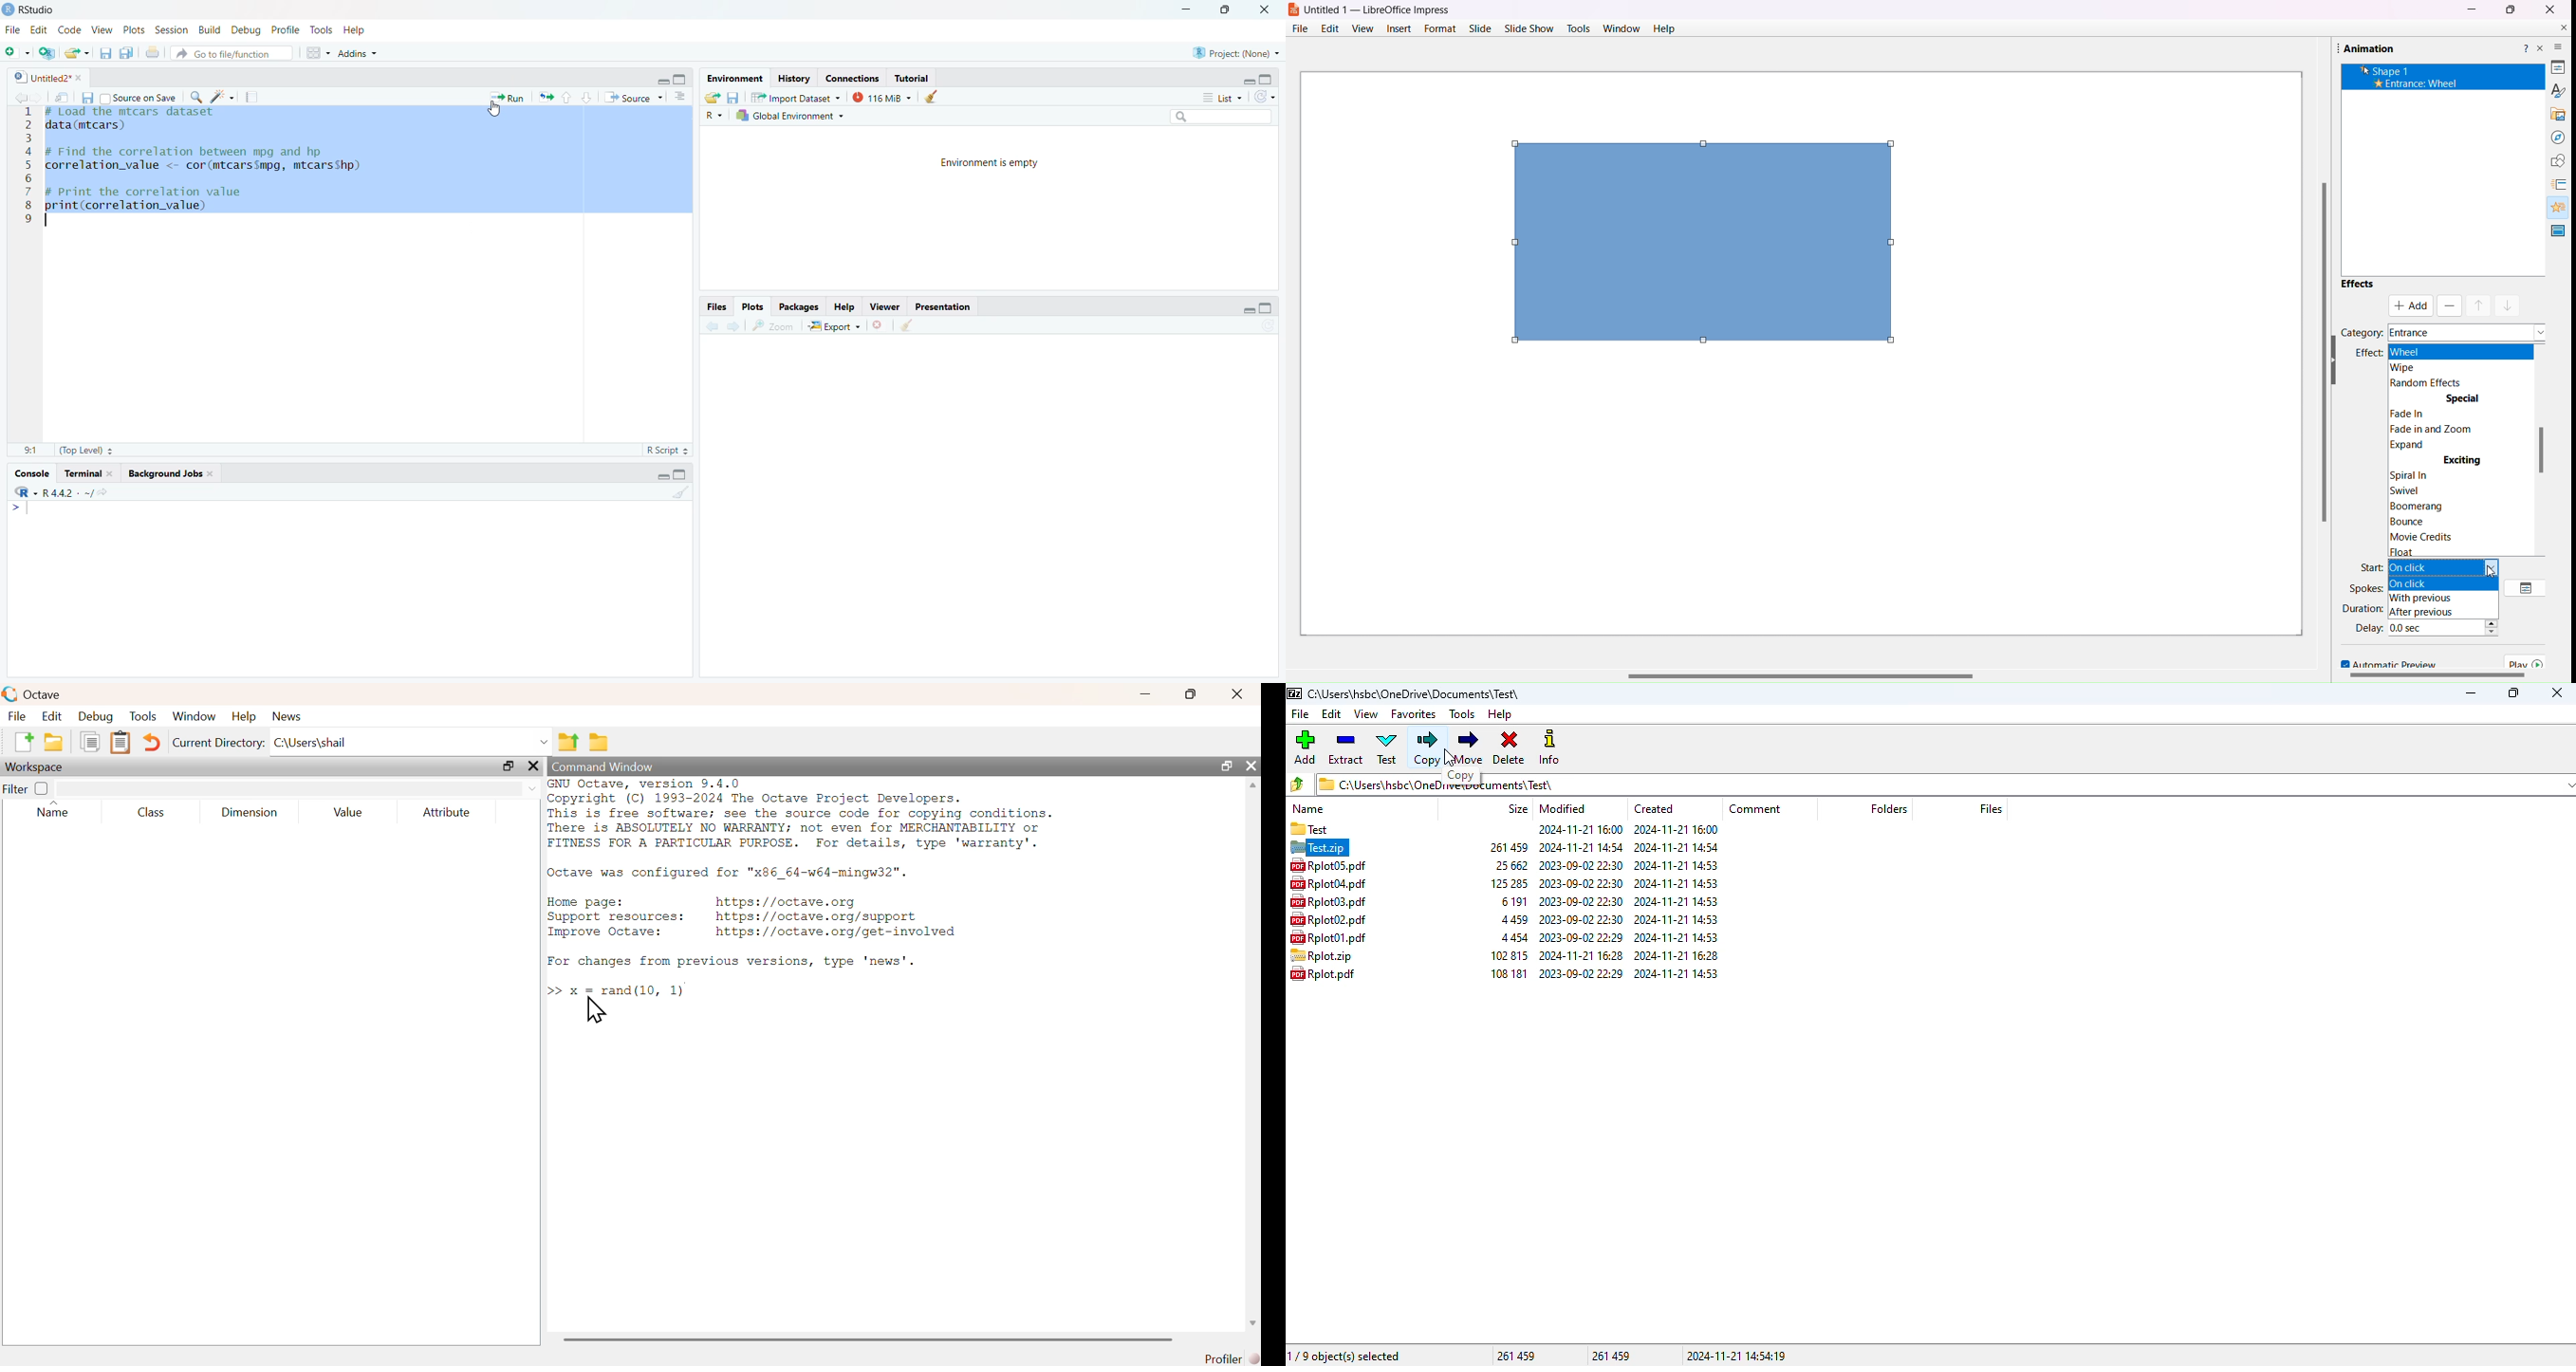 This screenshot has width=2576, height=1372. What do you see at coordinates (1654, 807) in the screenshot?
I see `created` at bounding box center [1654, 807].